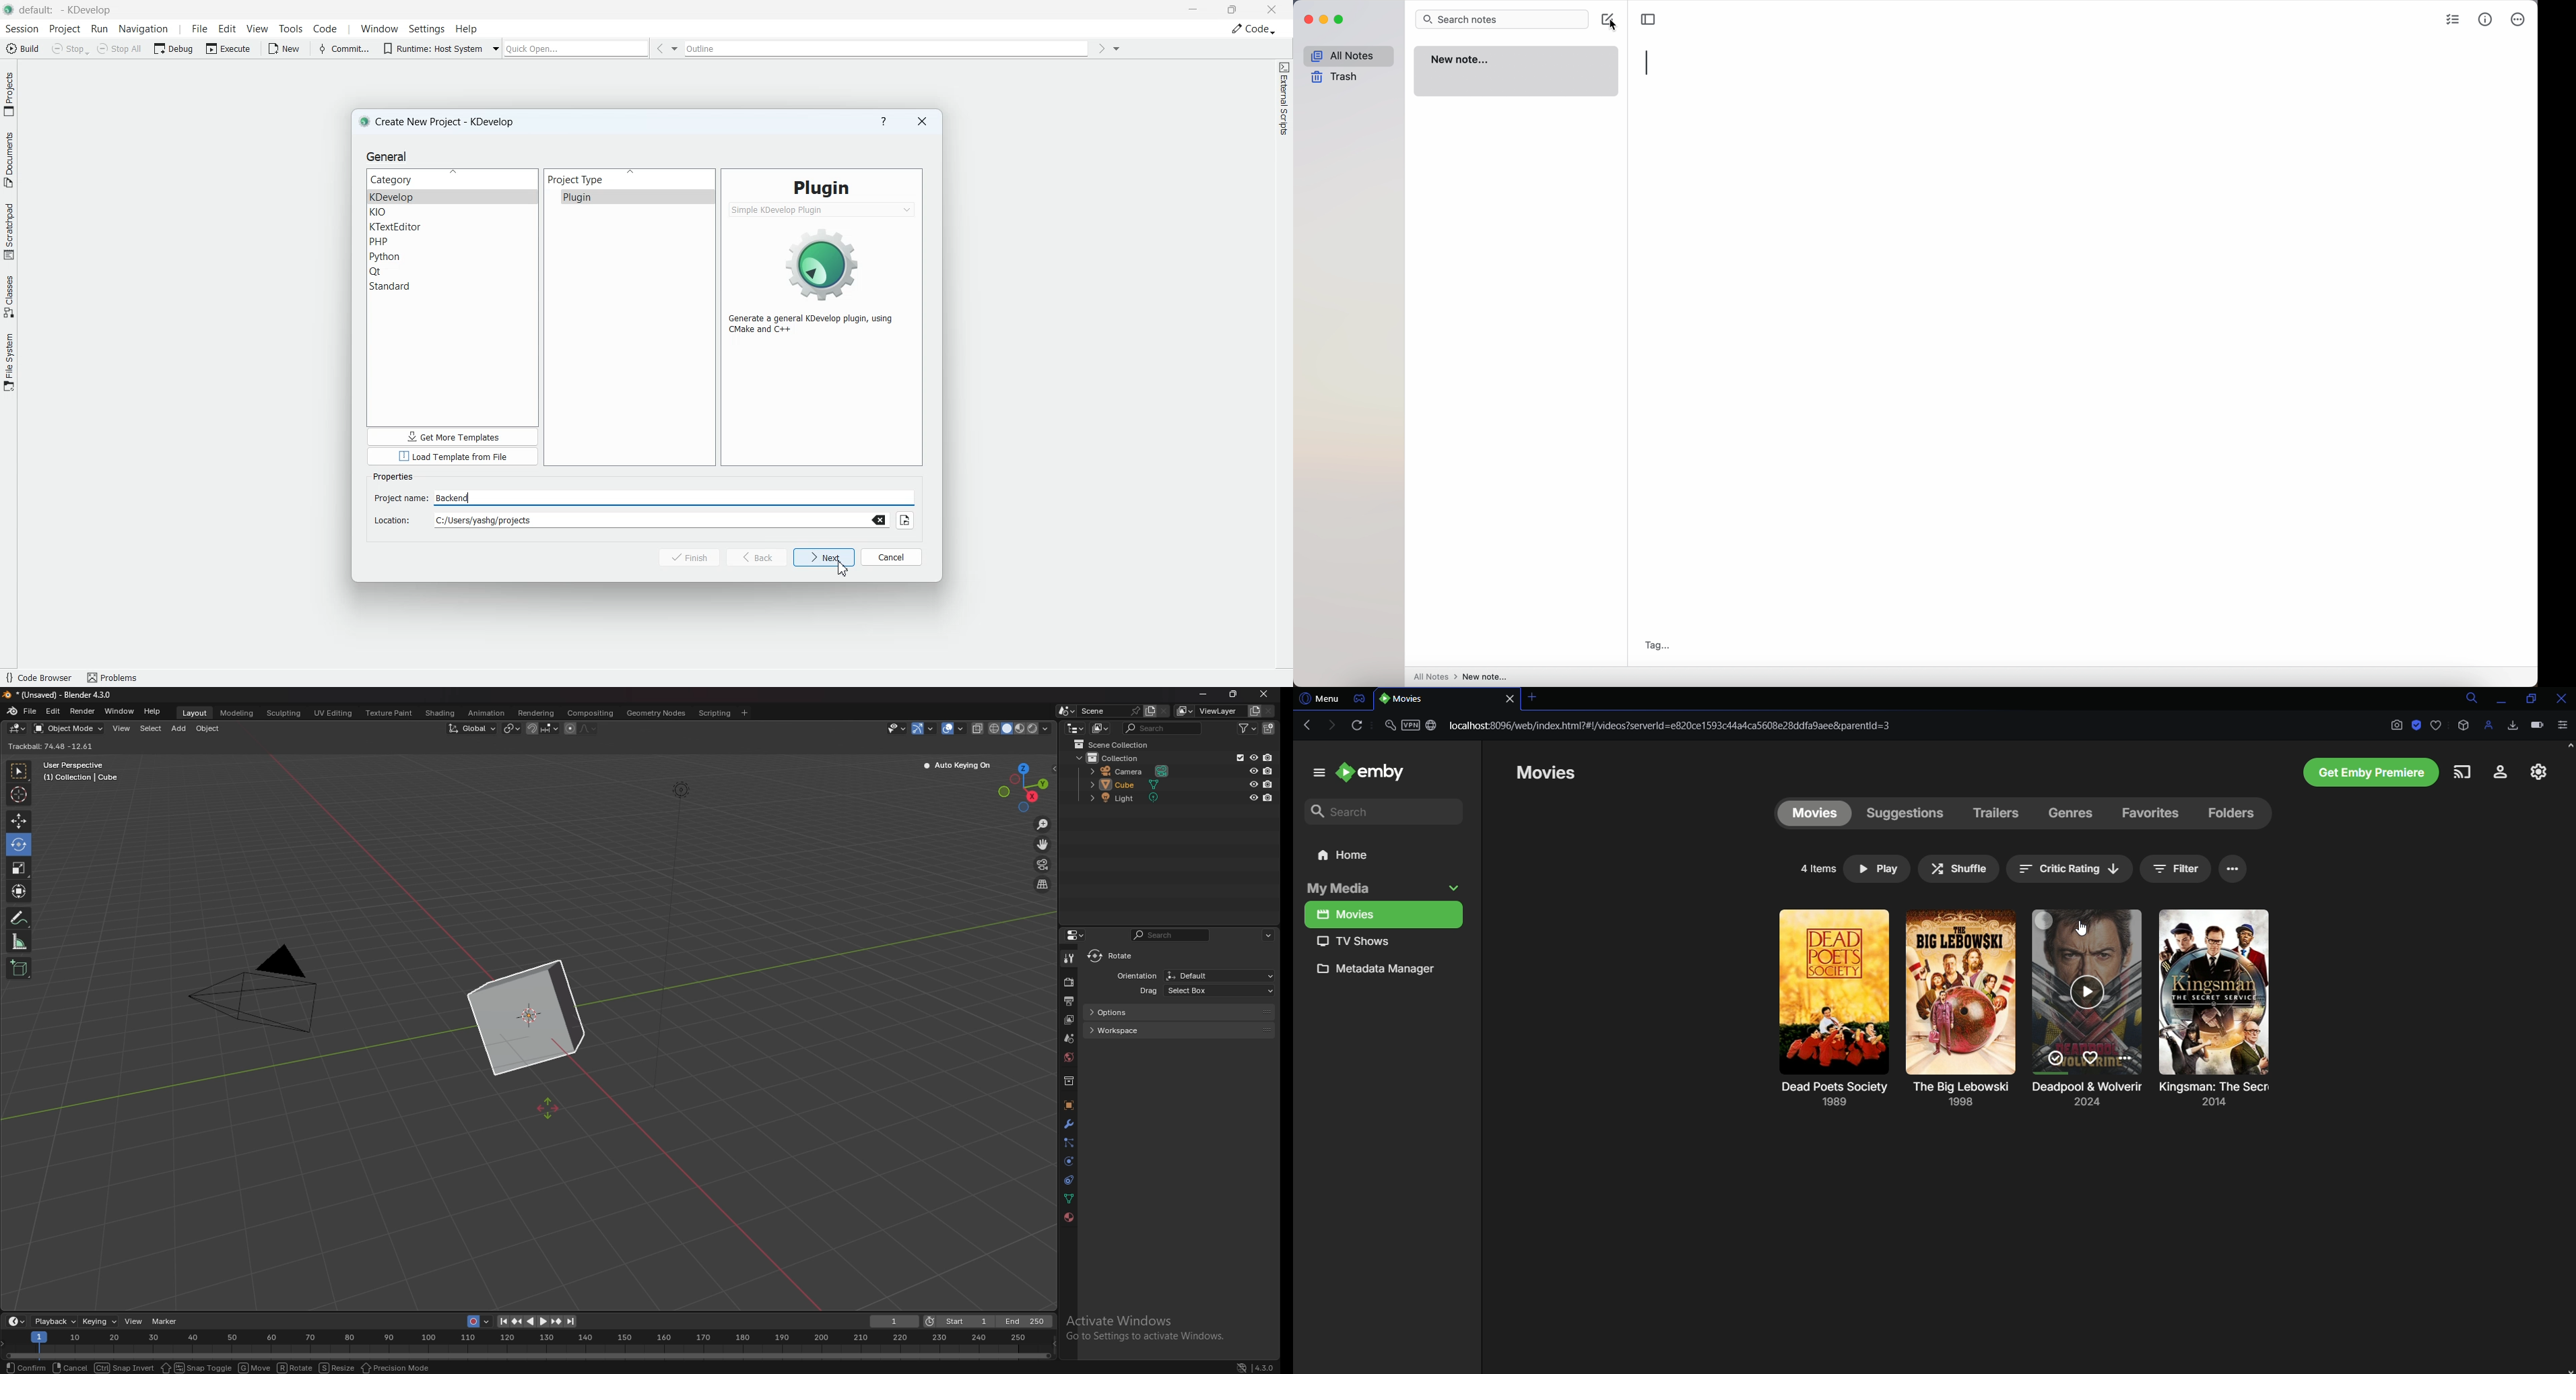 The height and width of the screenshot is (1400, 2576). Describe the element at coordinates (570, 729) in the screenshot. I see `proportional editing object` at that location.